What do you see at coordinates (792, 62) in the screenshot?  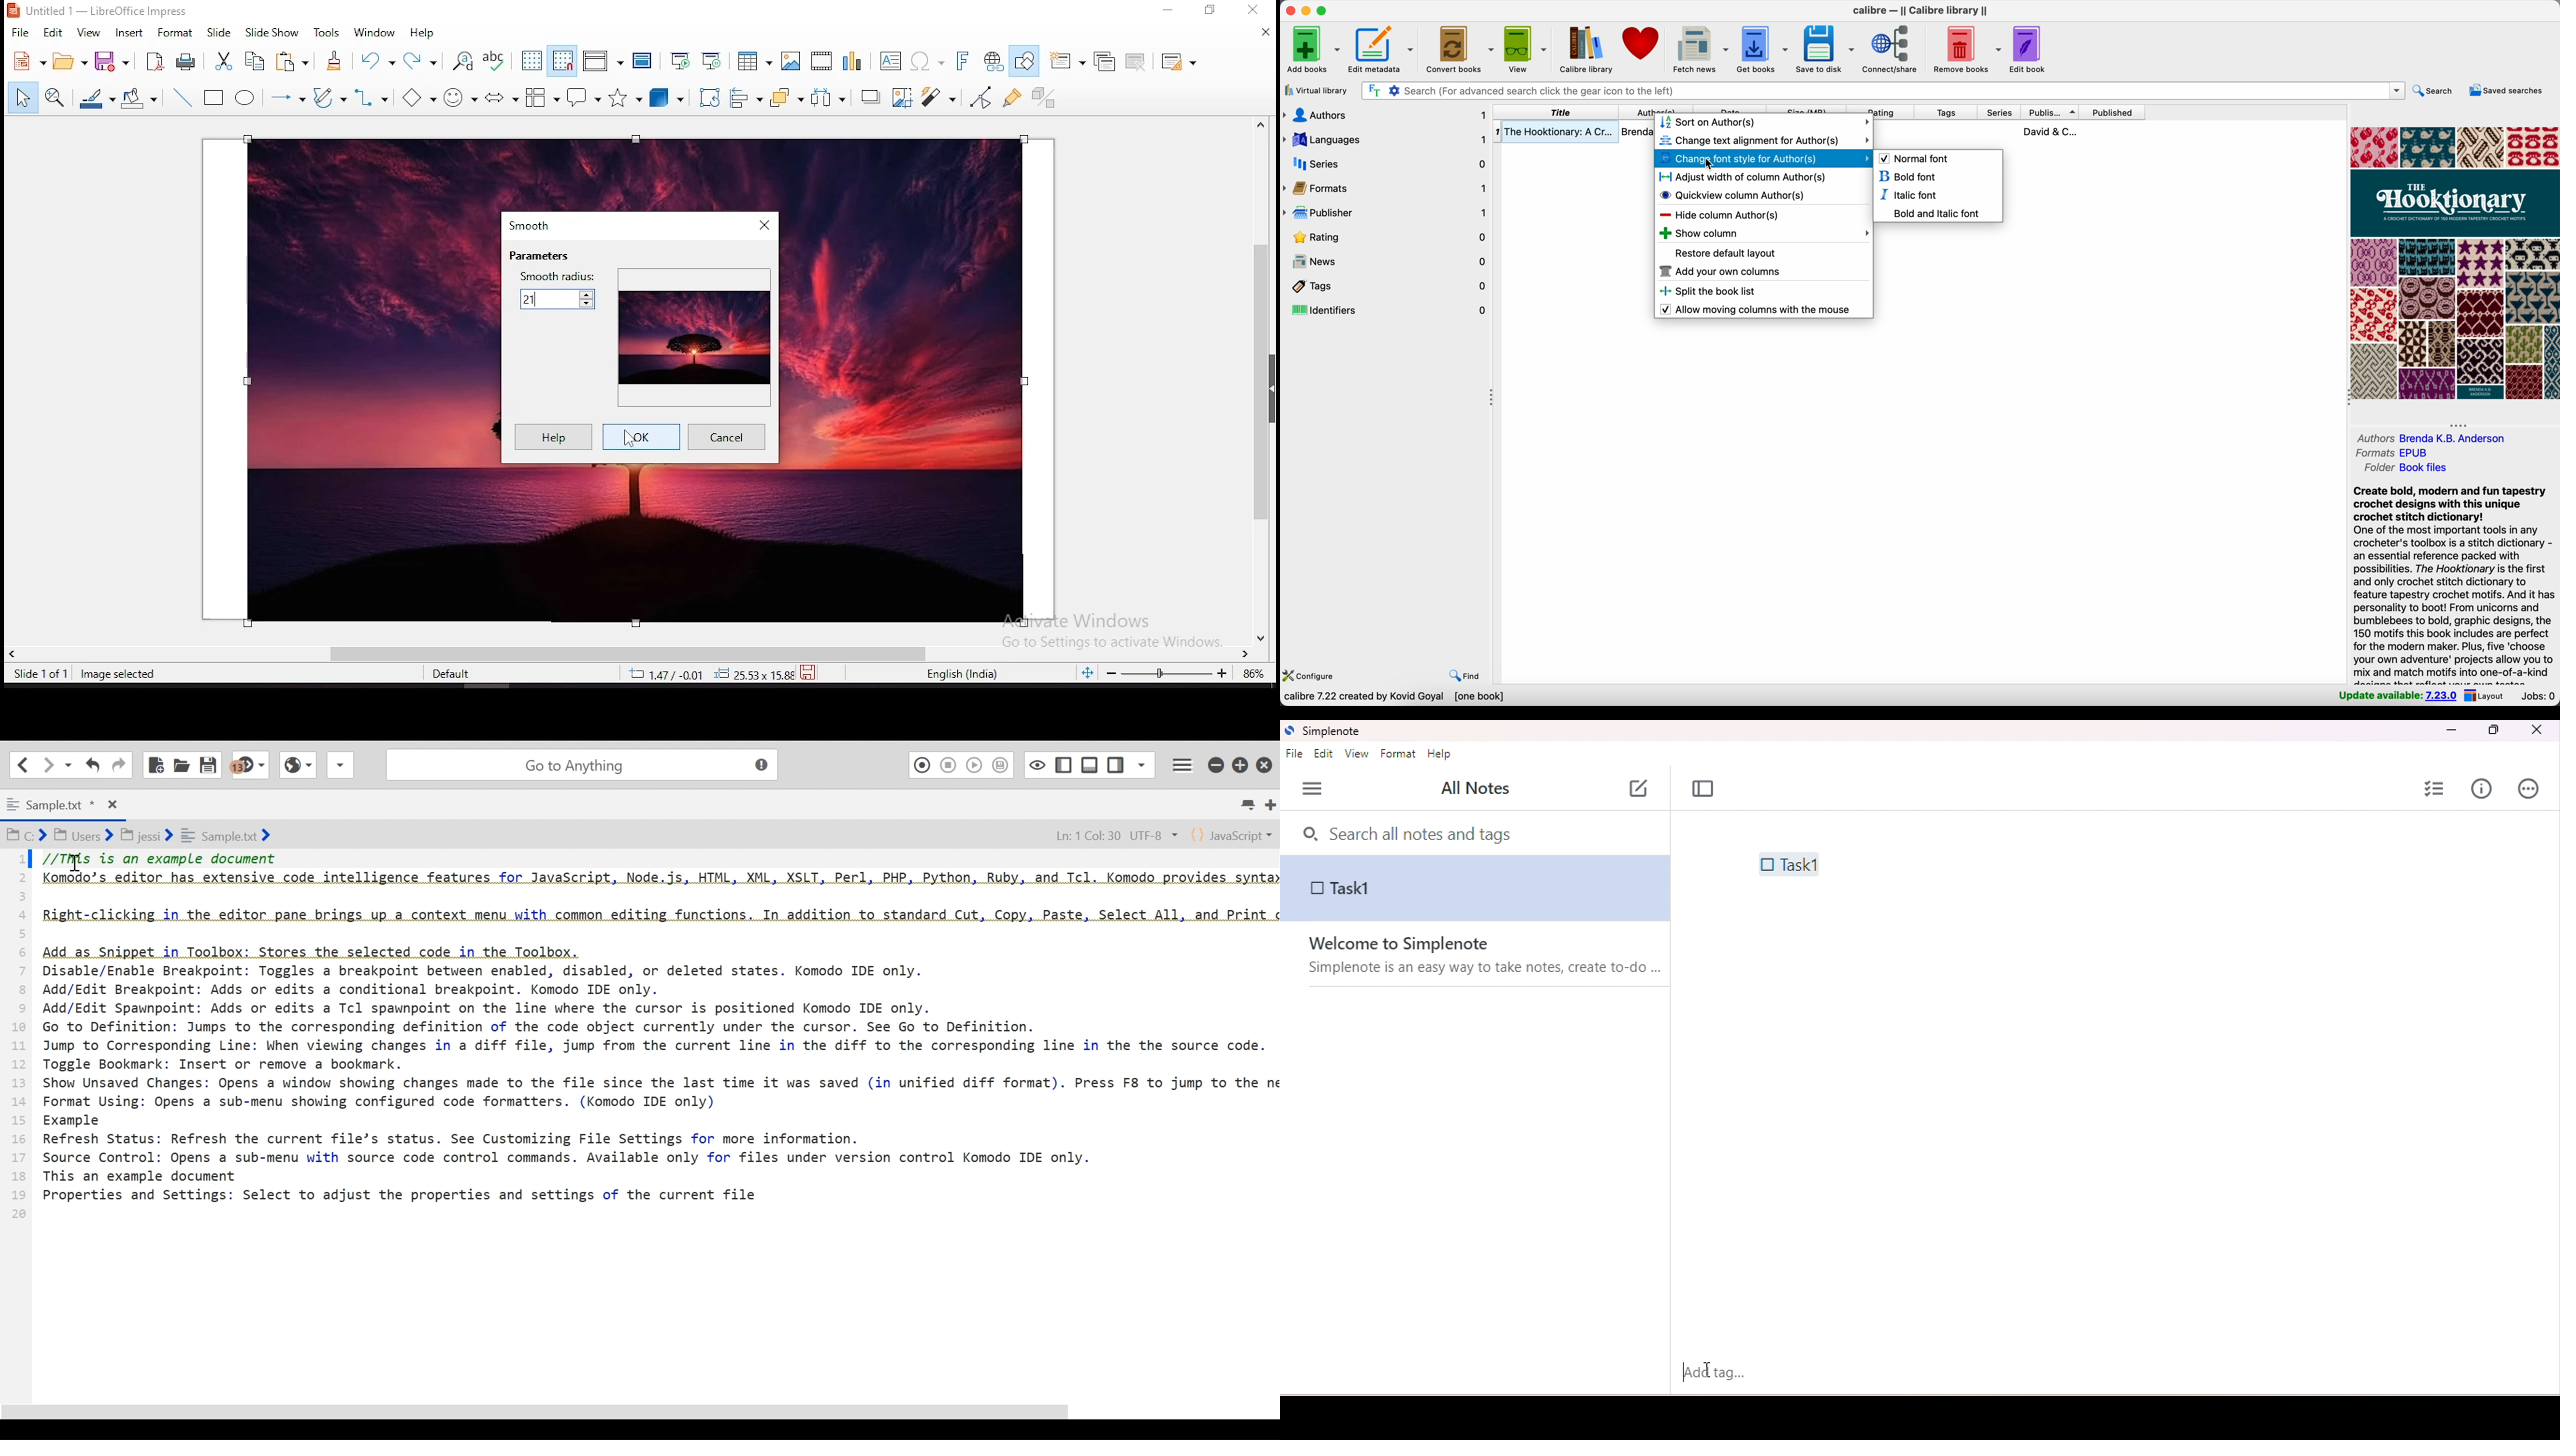 I see `insert image` at bounding box center [792, 62].